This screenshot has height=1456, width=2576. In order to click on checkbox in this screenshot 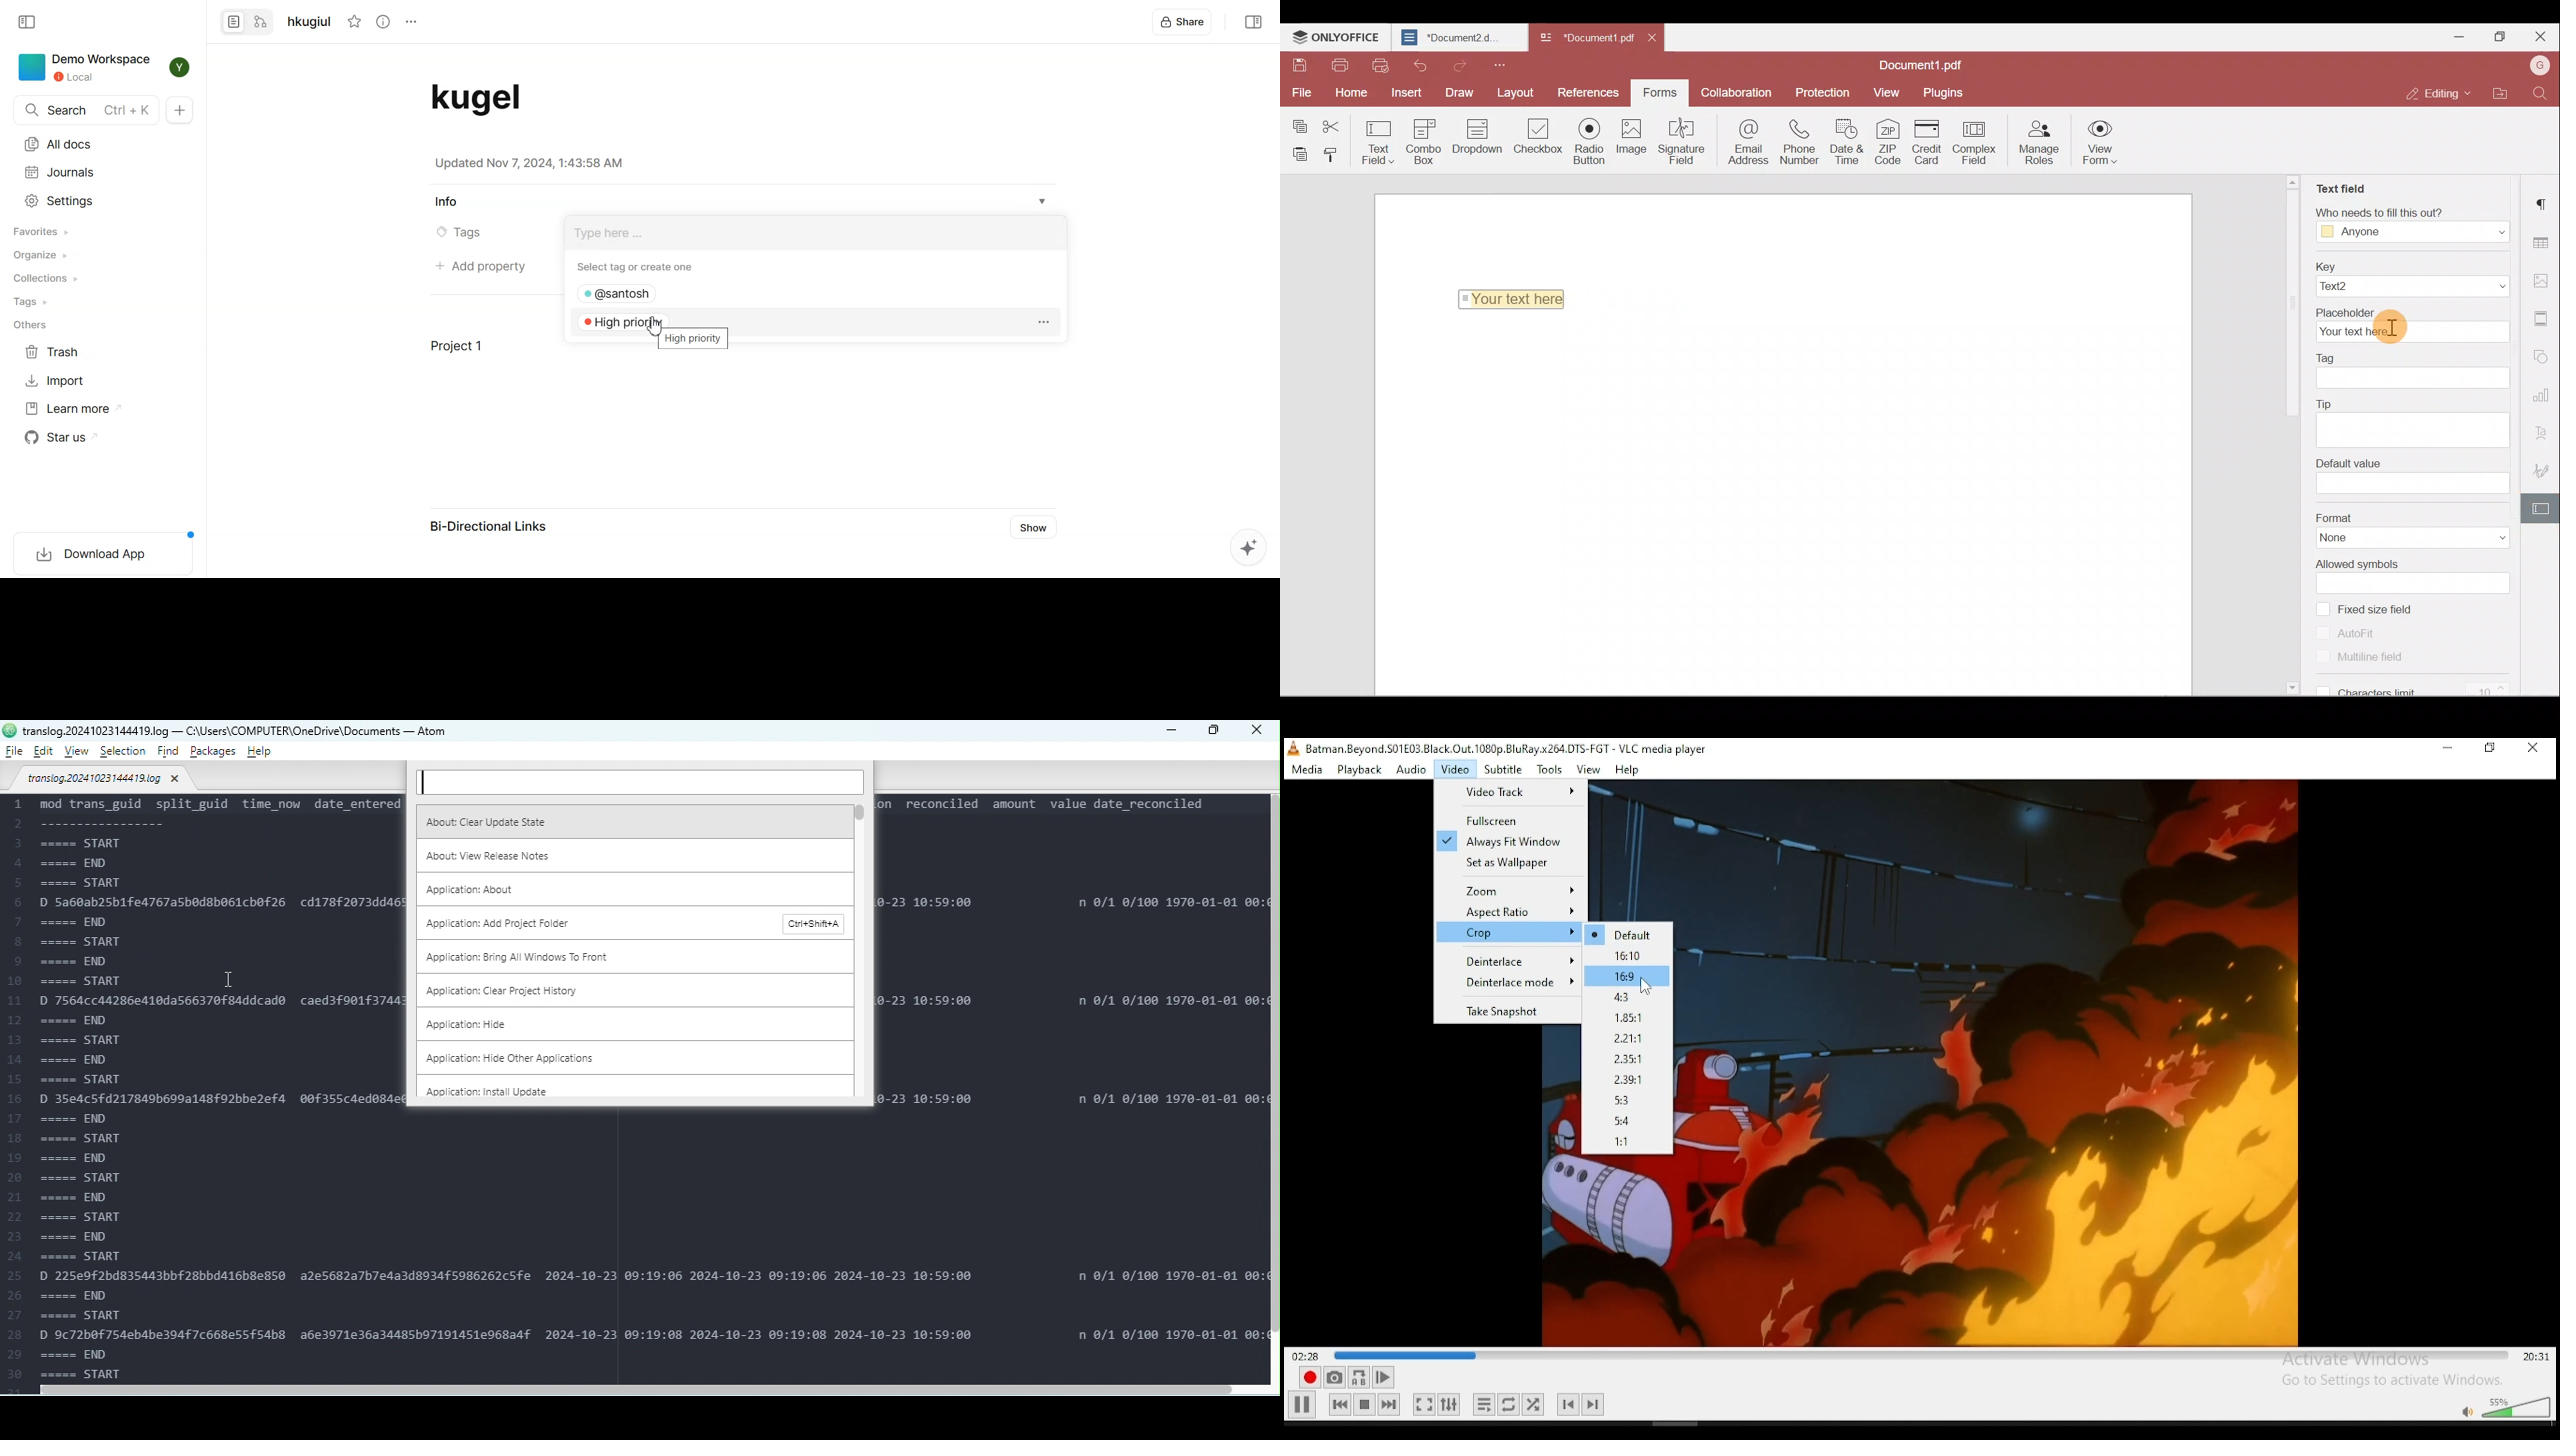, I will do `click(2323, 632)`.